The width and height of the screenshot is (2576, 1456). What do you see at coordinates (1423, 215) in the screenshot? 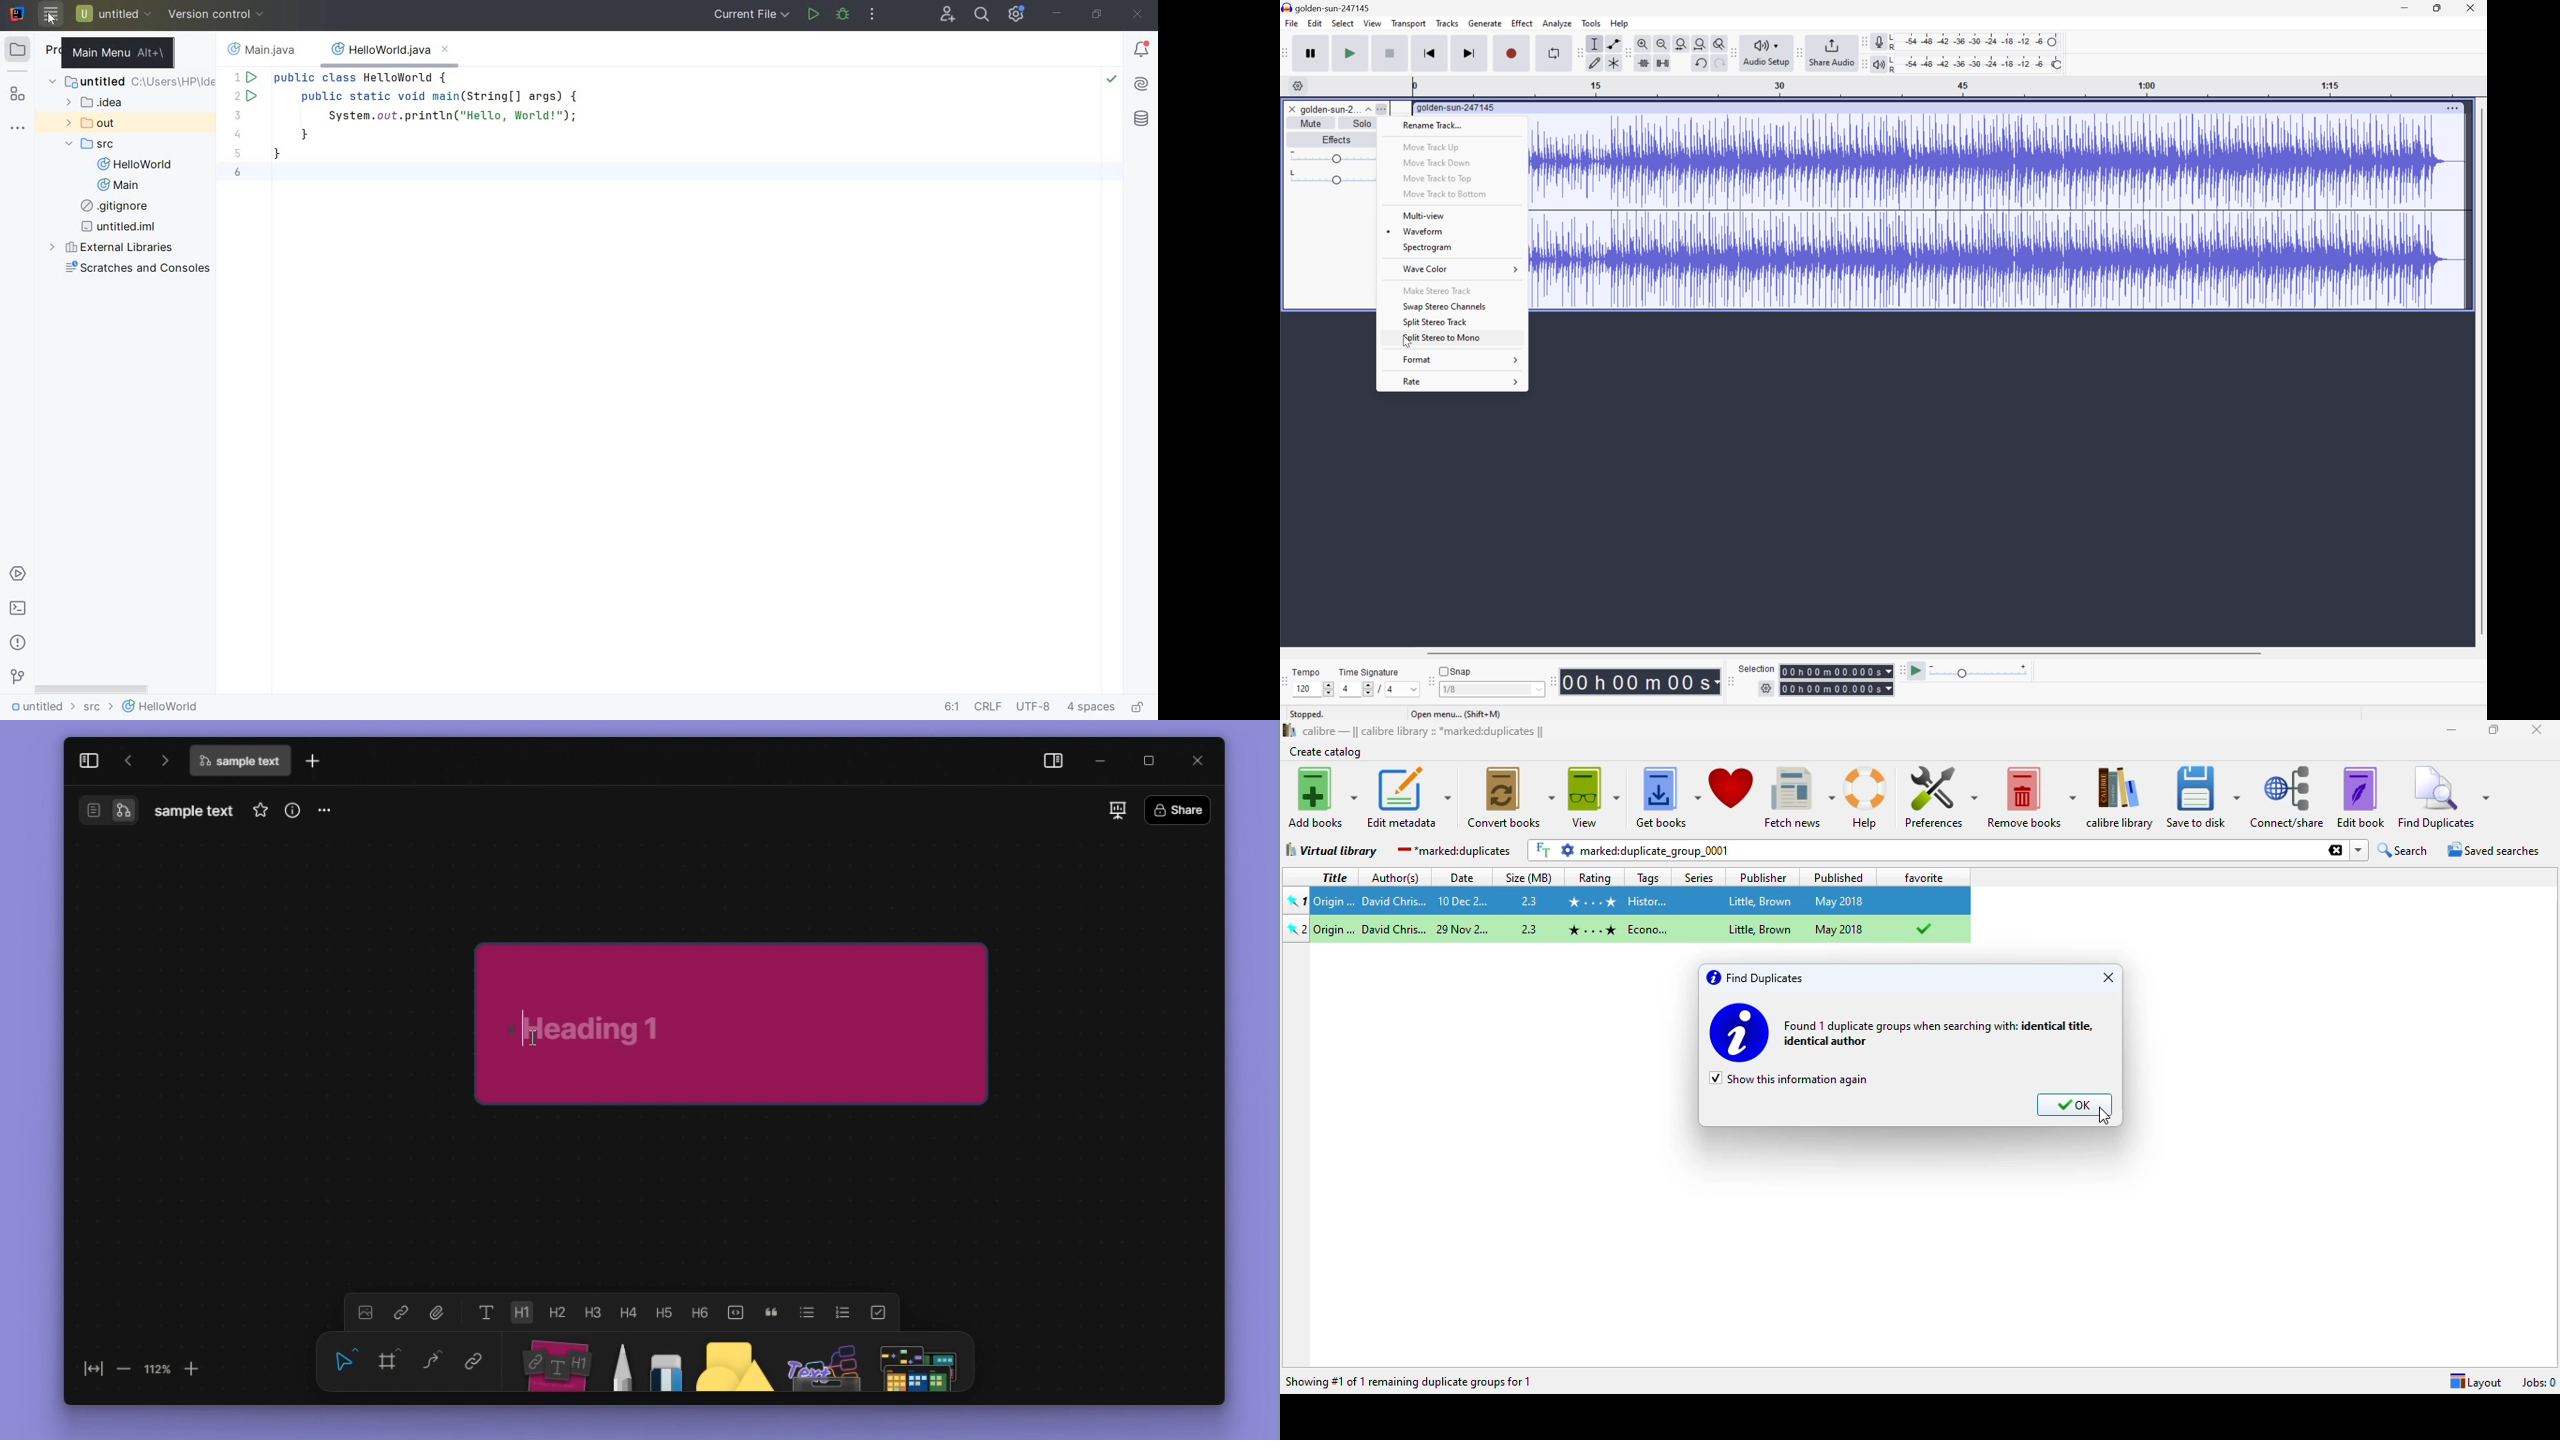
I see `Multi-view` at bounding box center [1423, 215].